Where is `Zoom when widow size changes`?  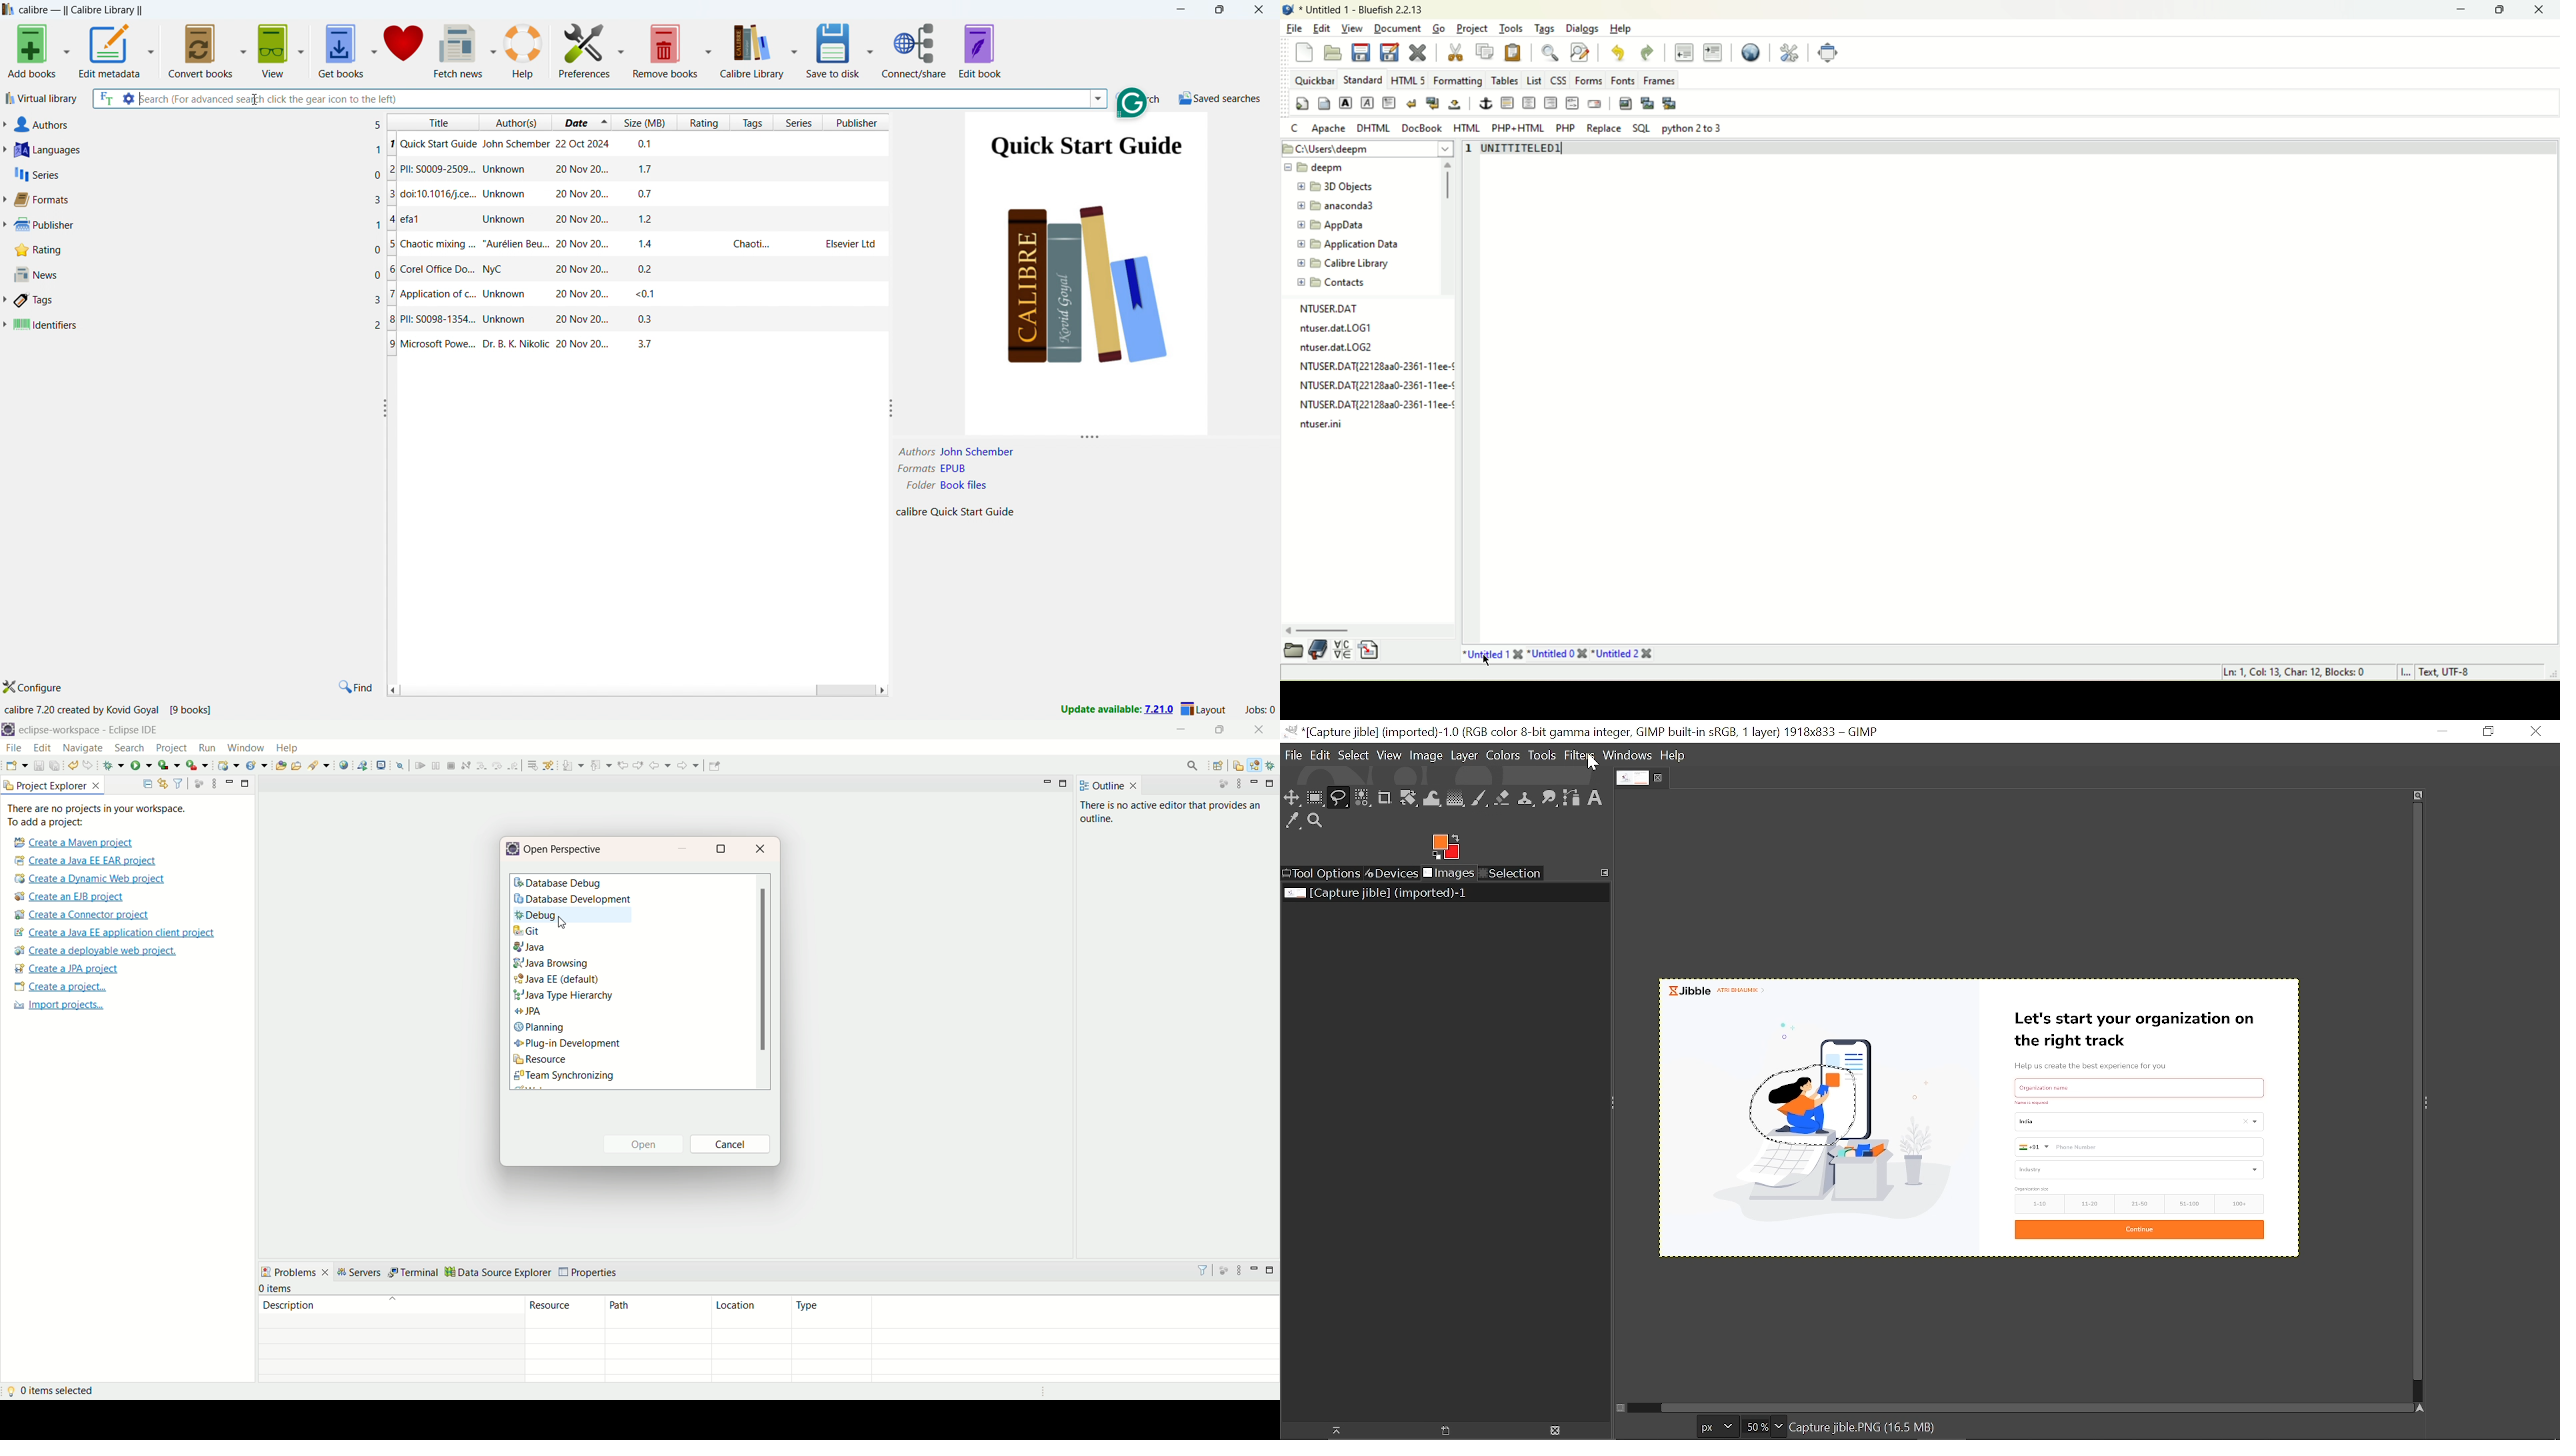 Zoom when widow size changes is located at coordinates (2418, 795).